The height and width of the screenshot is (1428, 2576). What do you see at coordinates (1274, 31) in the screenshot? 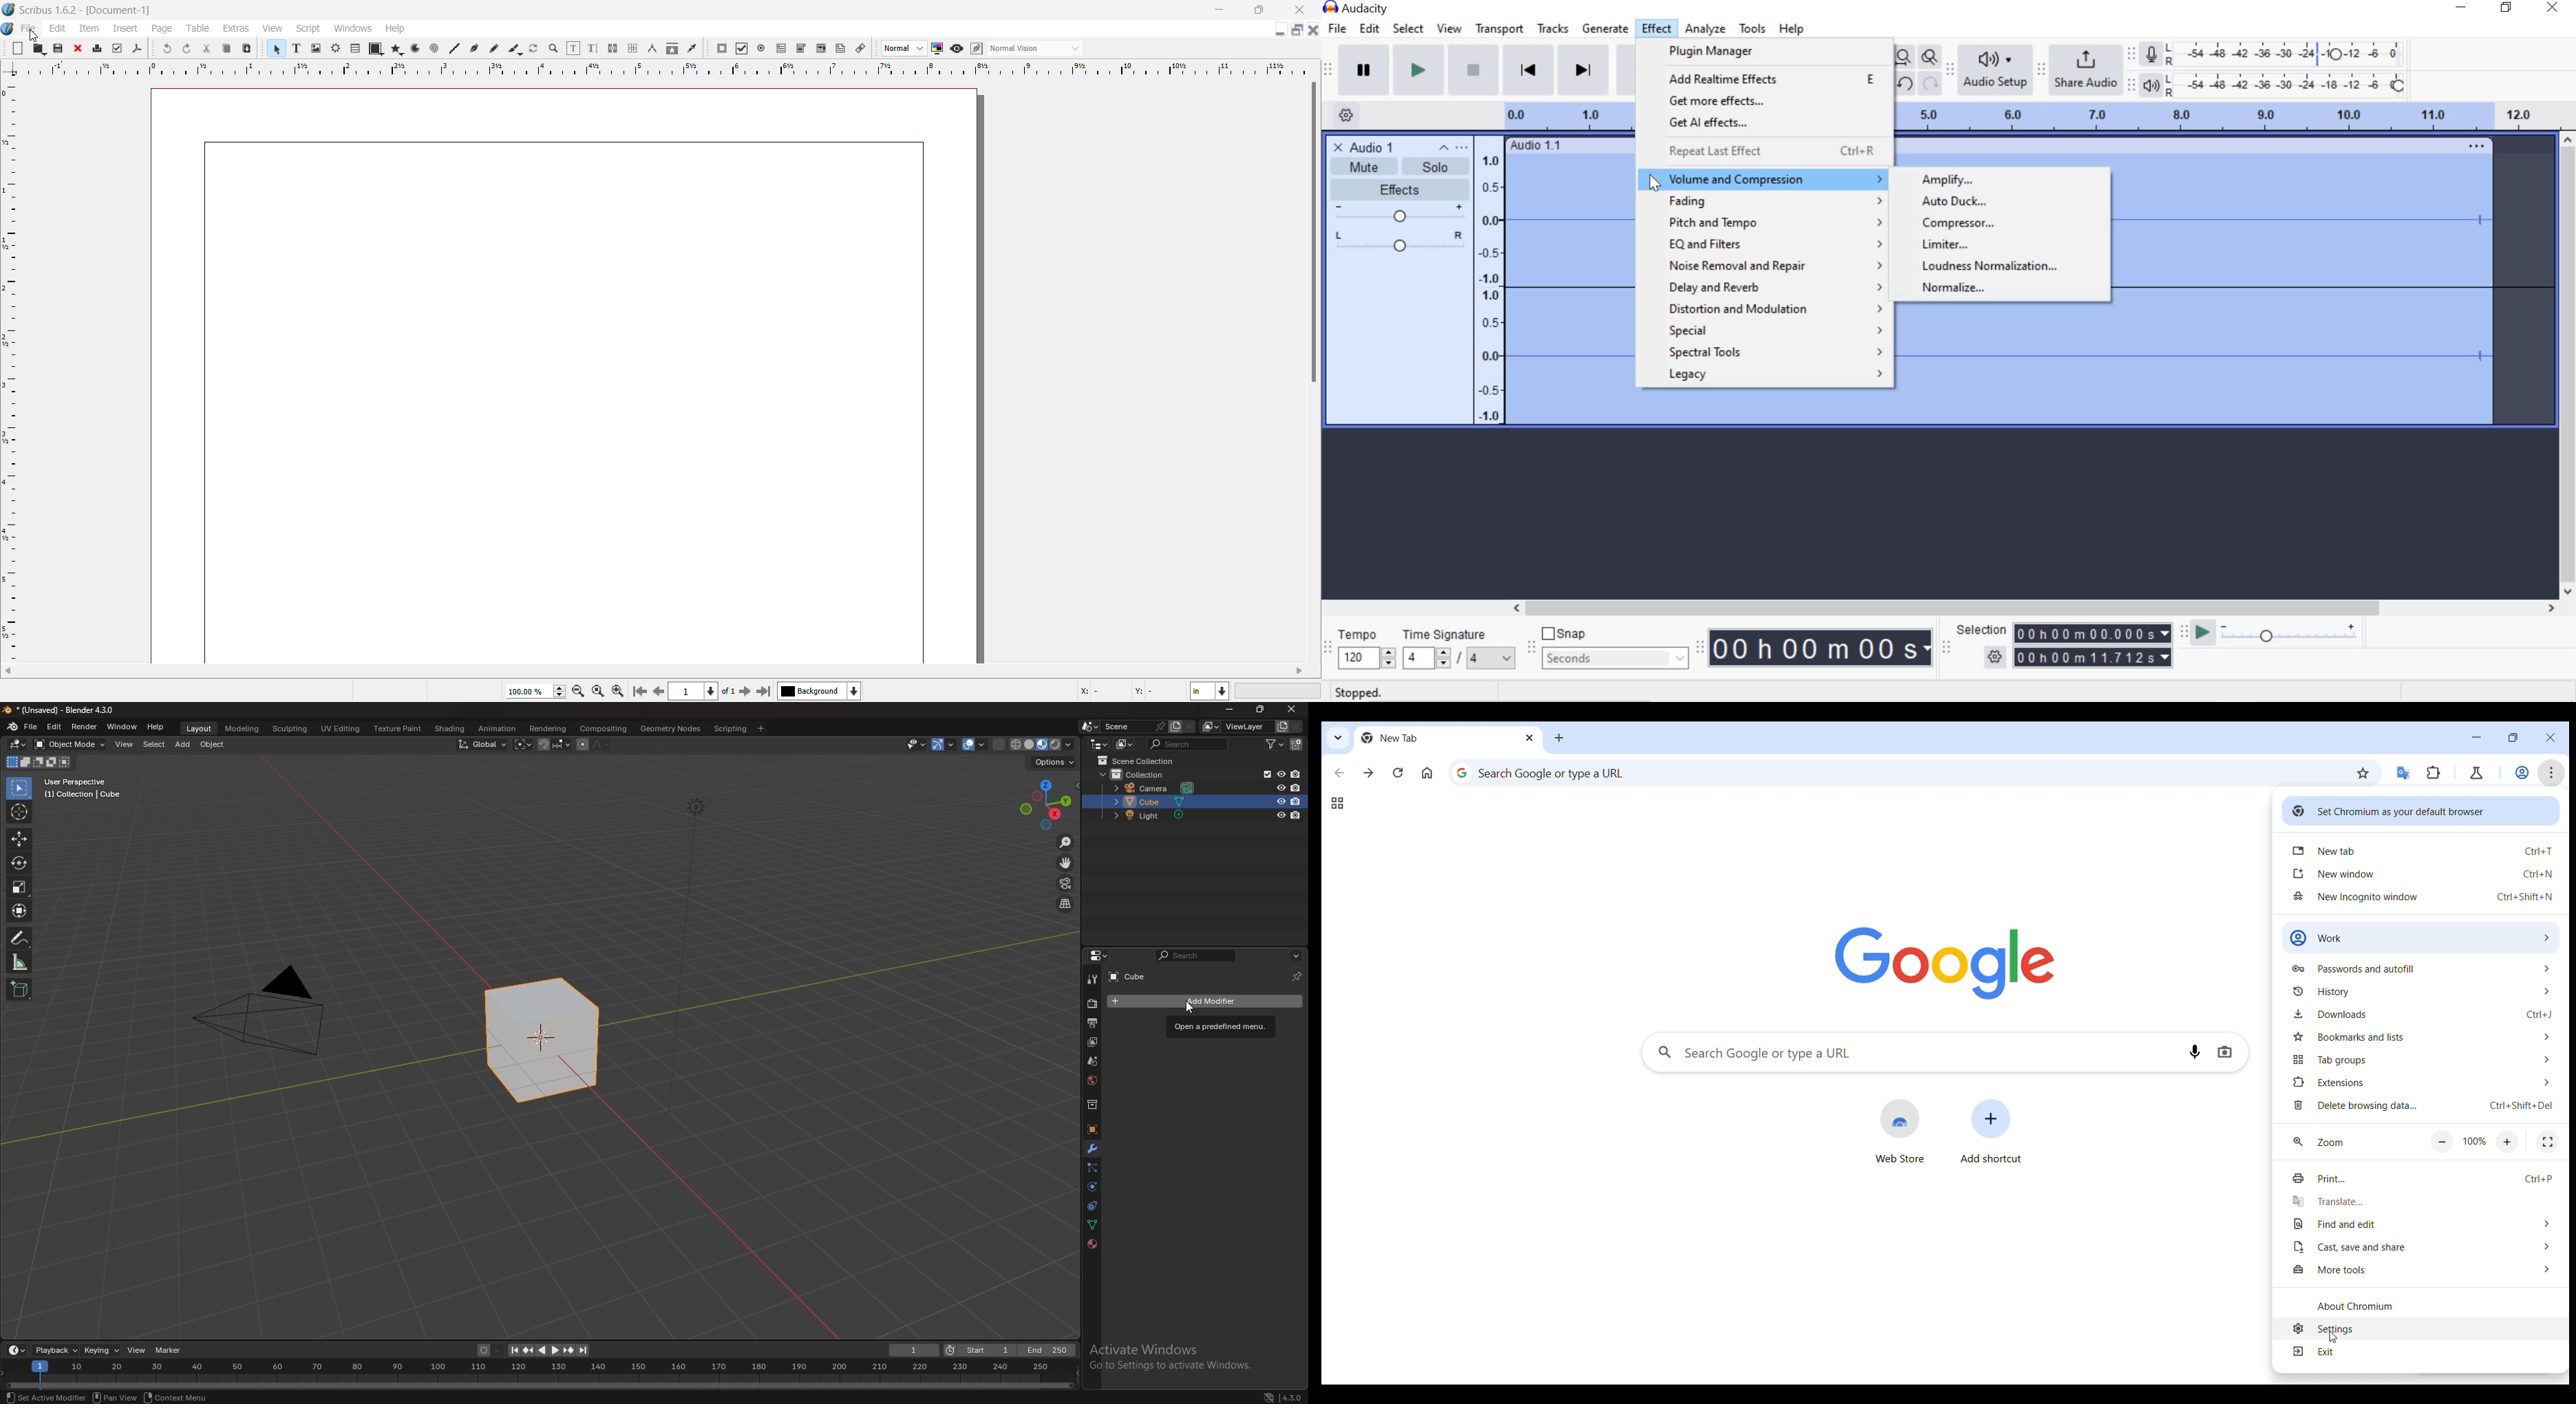
I see `minimize` at bounding box center [1274, 31].